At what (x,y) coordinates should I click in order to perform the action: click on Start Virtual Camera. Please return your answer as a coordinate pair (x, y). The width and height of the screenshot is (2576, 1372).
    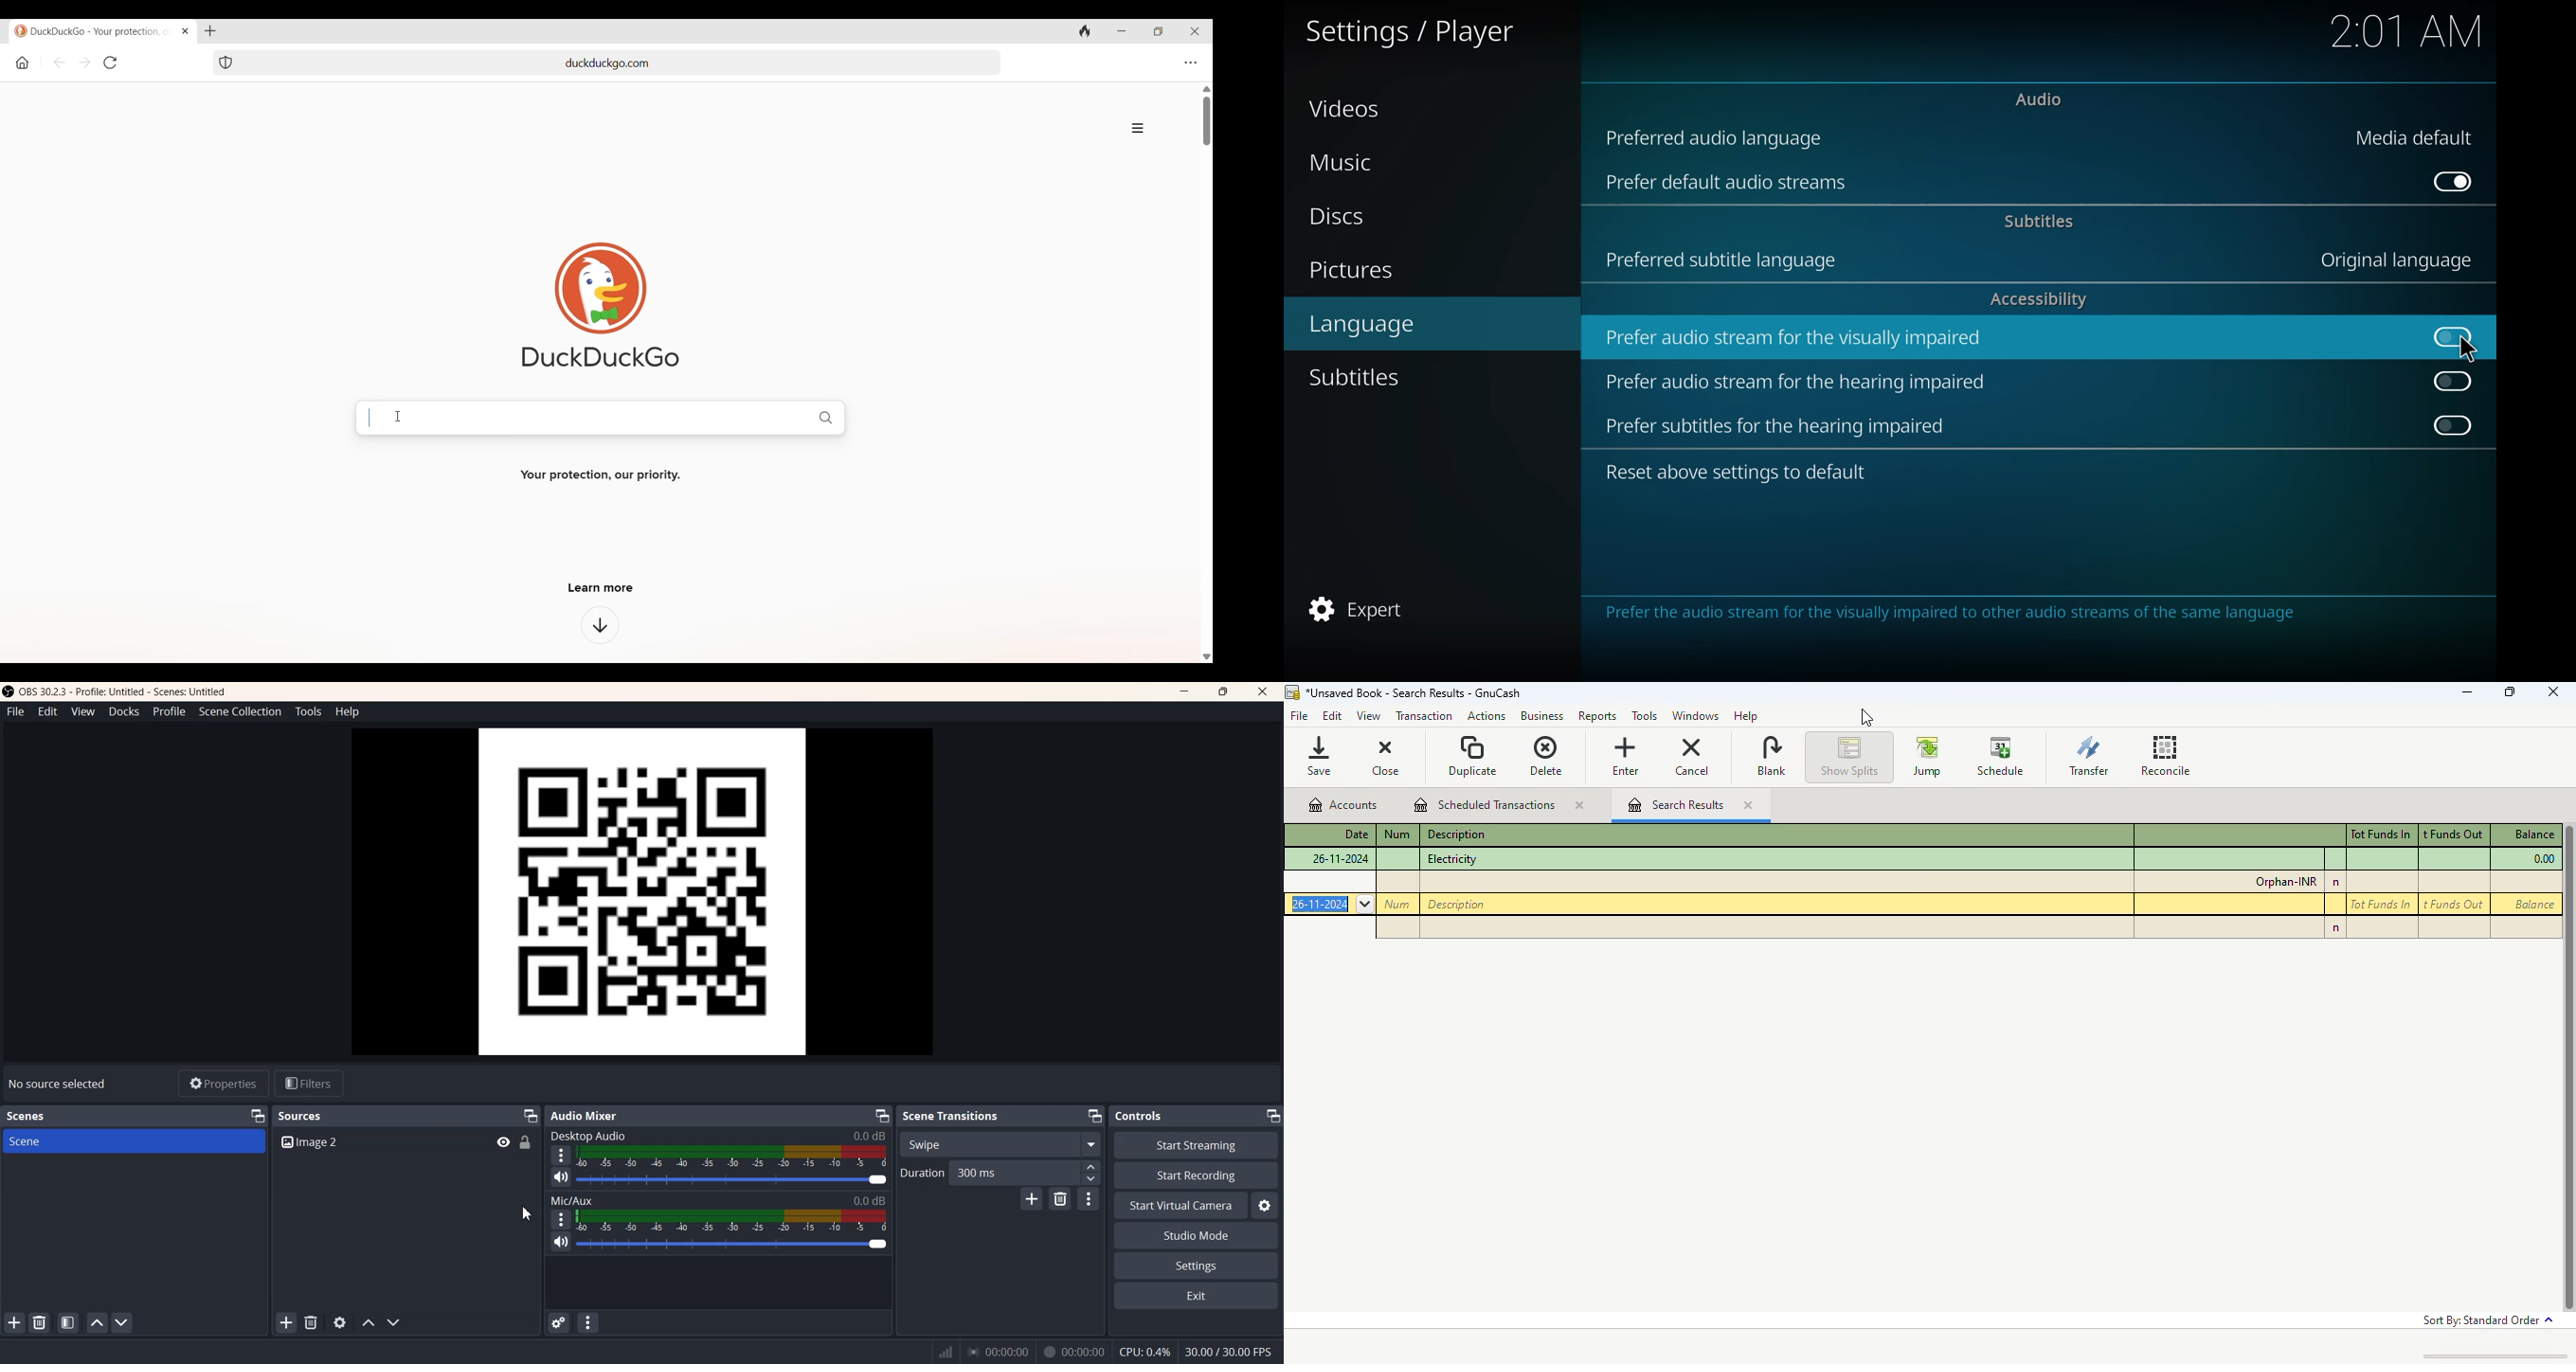
    Looking at the image, I should click on (1178, 1206).